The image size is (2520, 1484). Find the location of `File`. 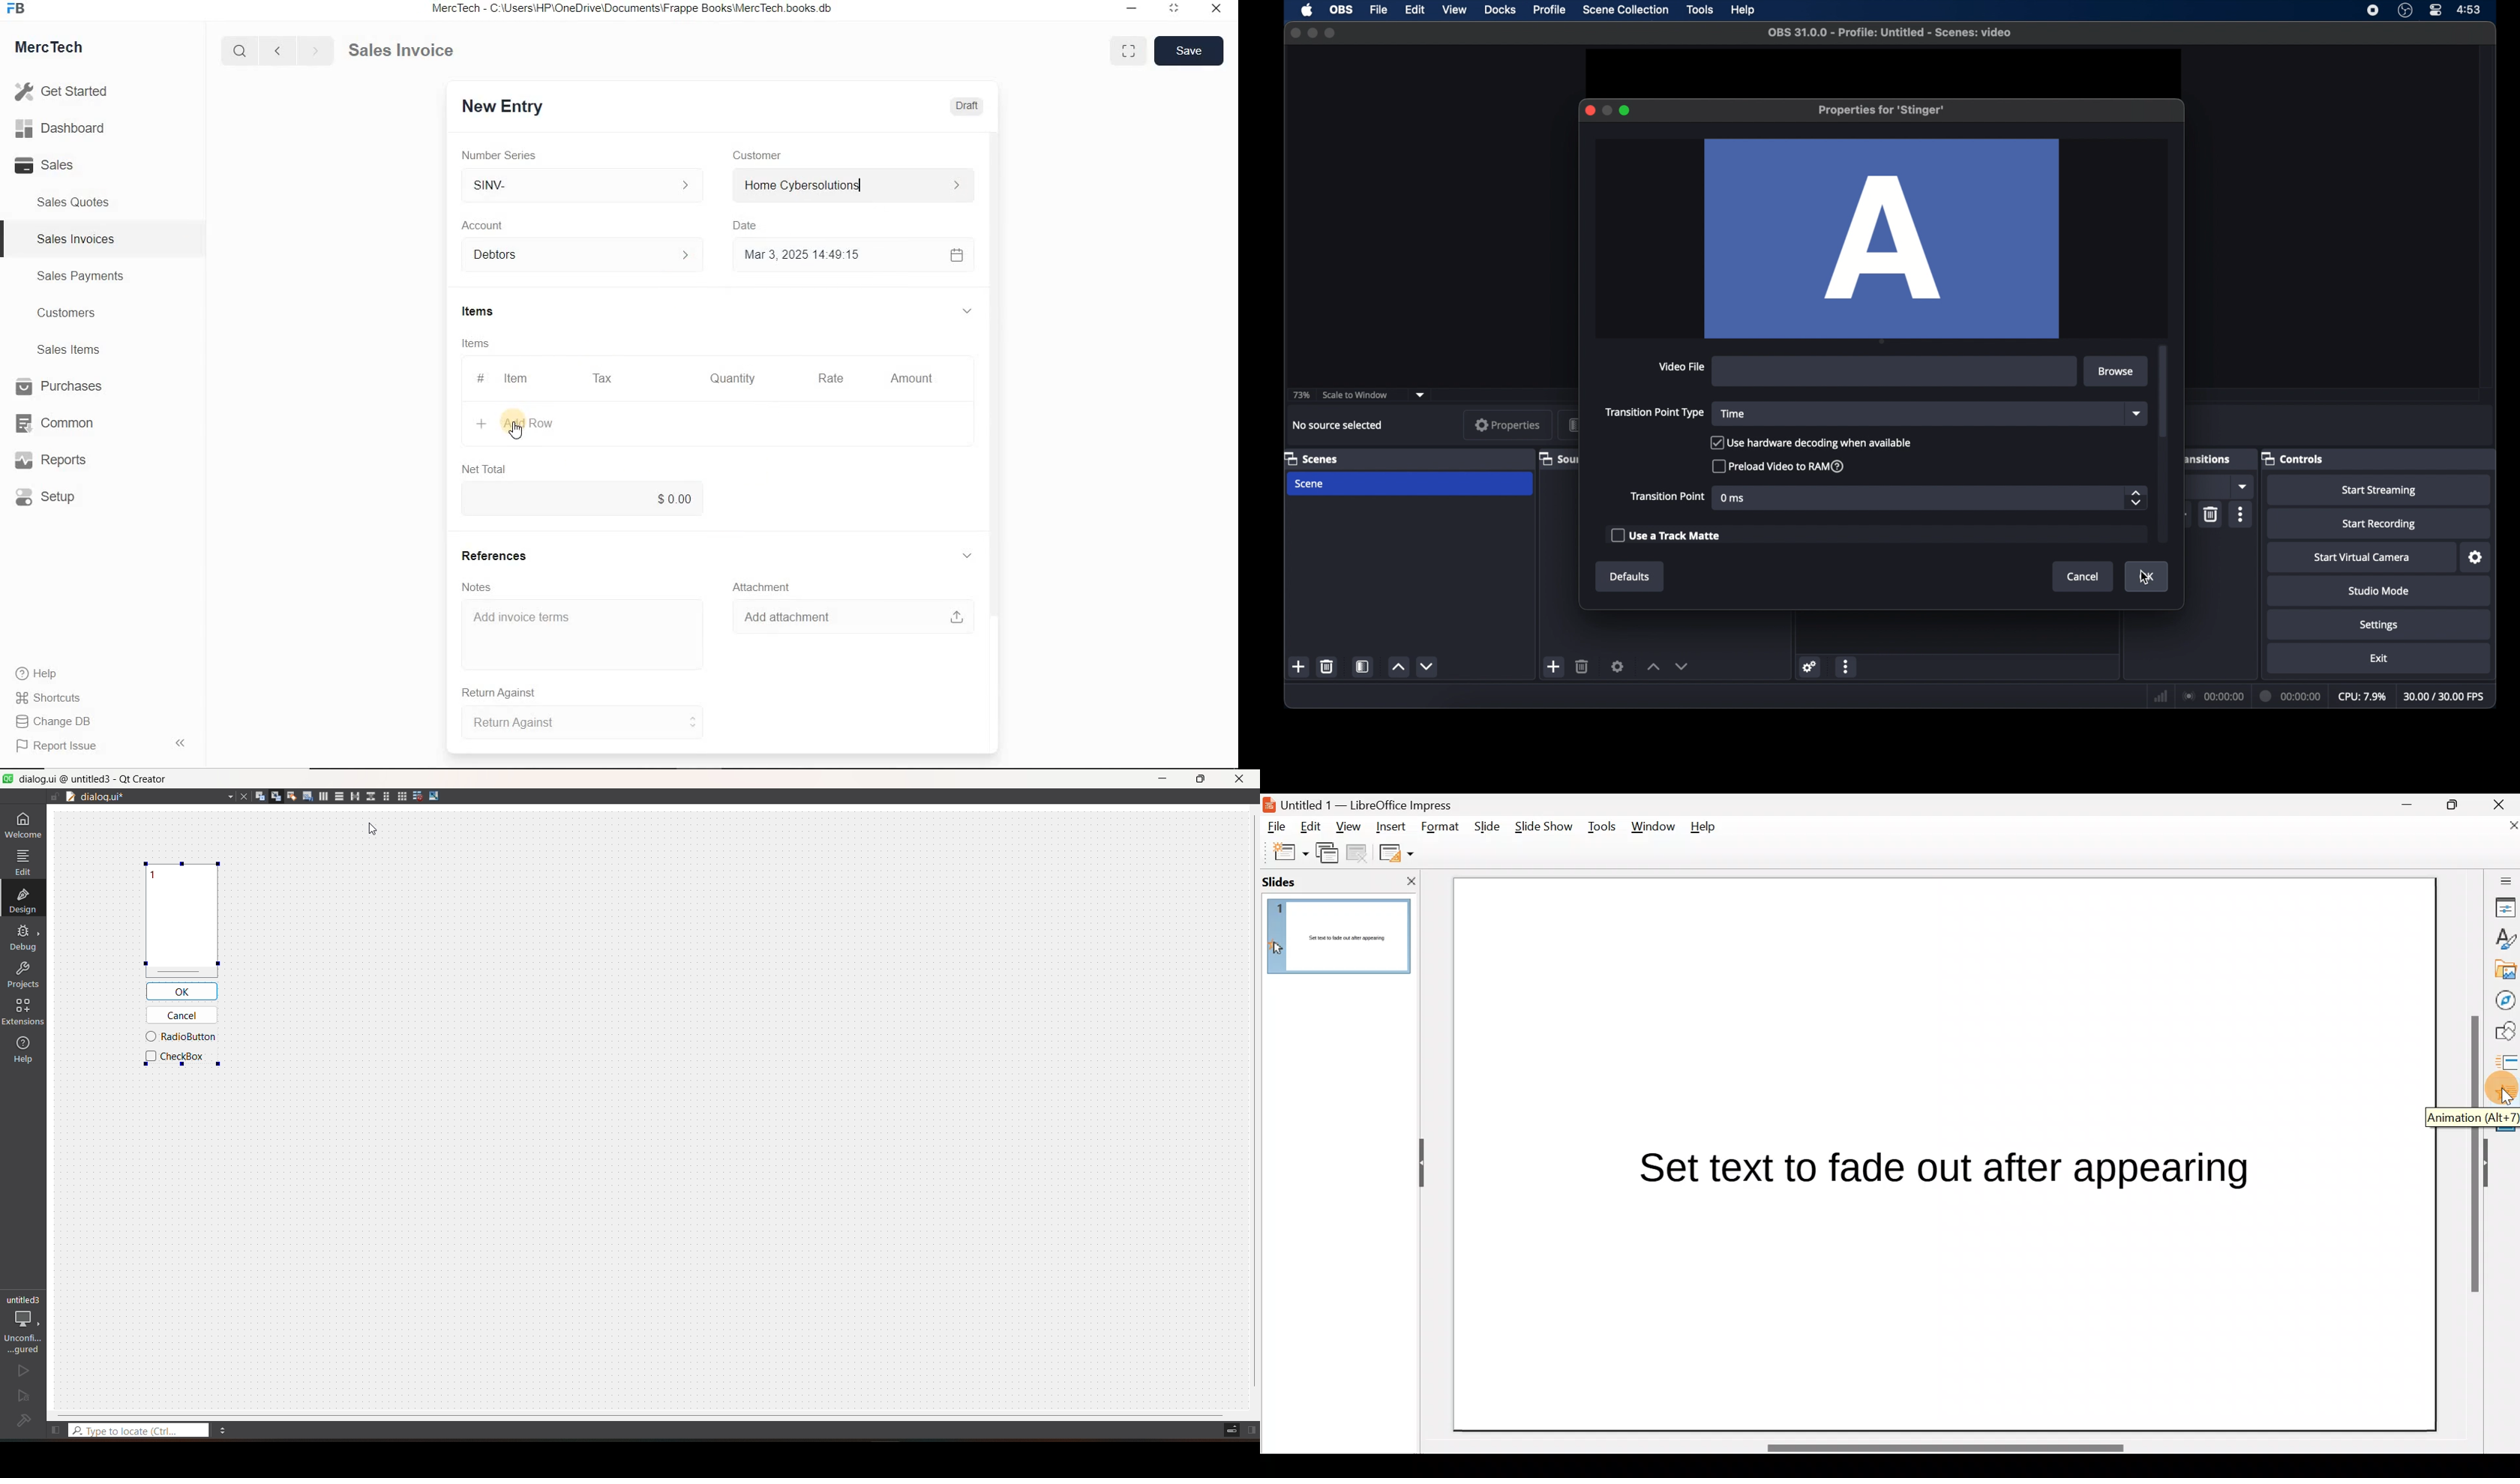

File is located at coordinates (1277, 827).